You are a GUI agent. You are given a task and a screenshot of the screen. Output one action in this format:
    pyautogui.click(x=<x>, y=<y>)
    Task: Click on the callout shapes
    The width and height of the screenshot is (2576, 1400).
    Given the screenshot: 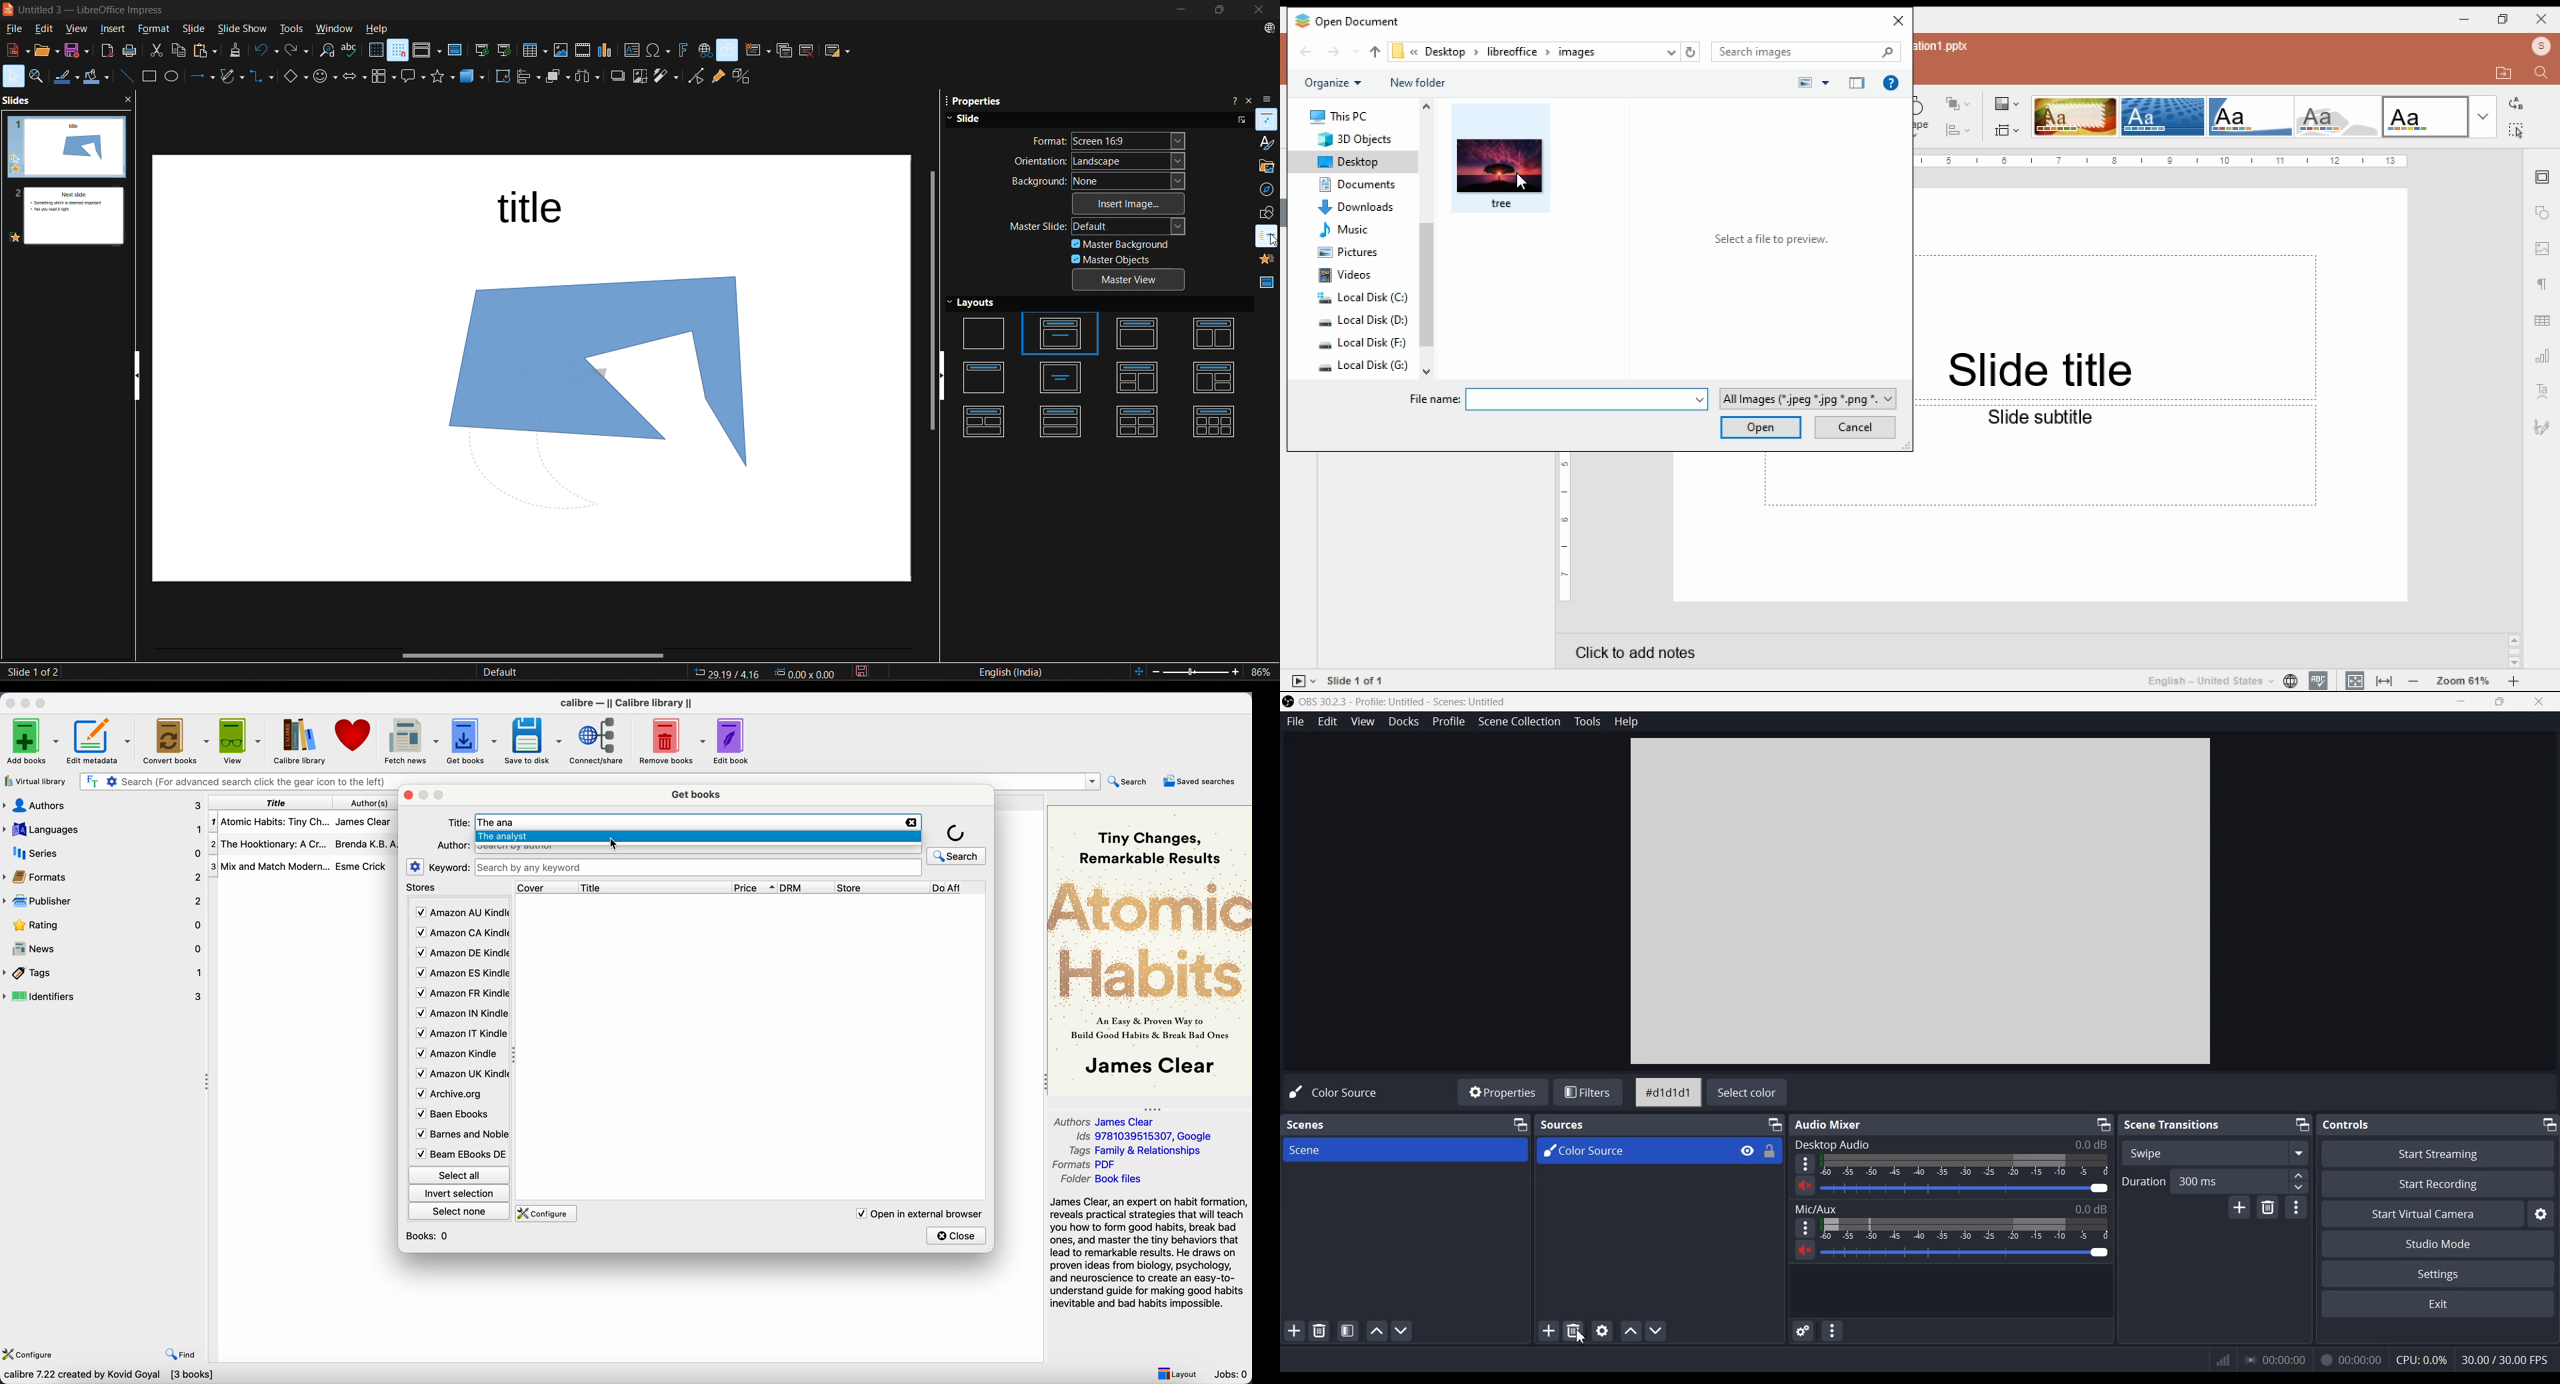 What is the action you would take?
    pyautogui.click(x=415, y=77)
    